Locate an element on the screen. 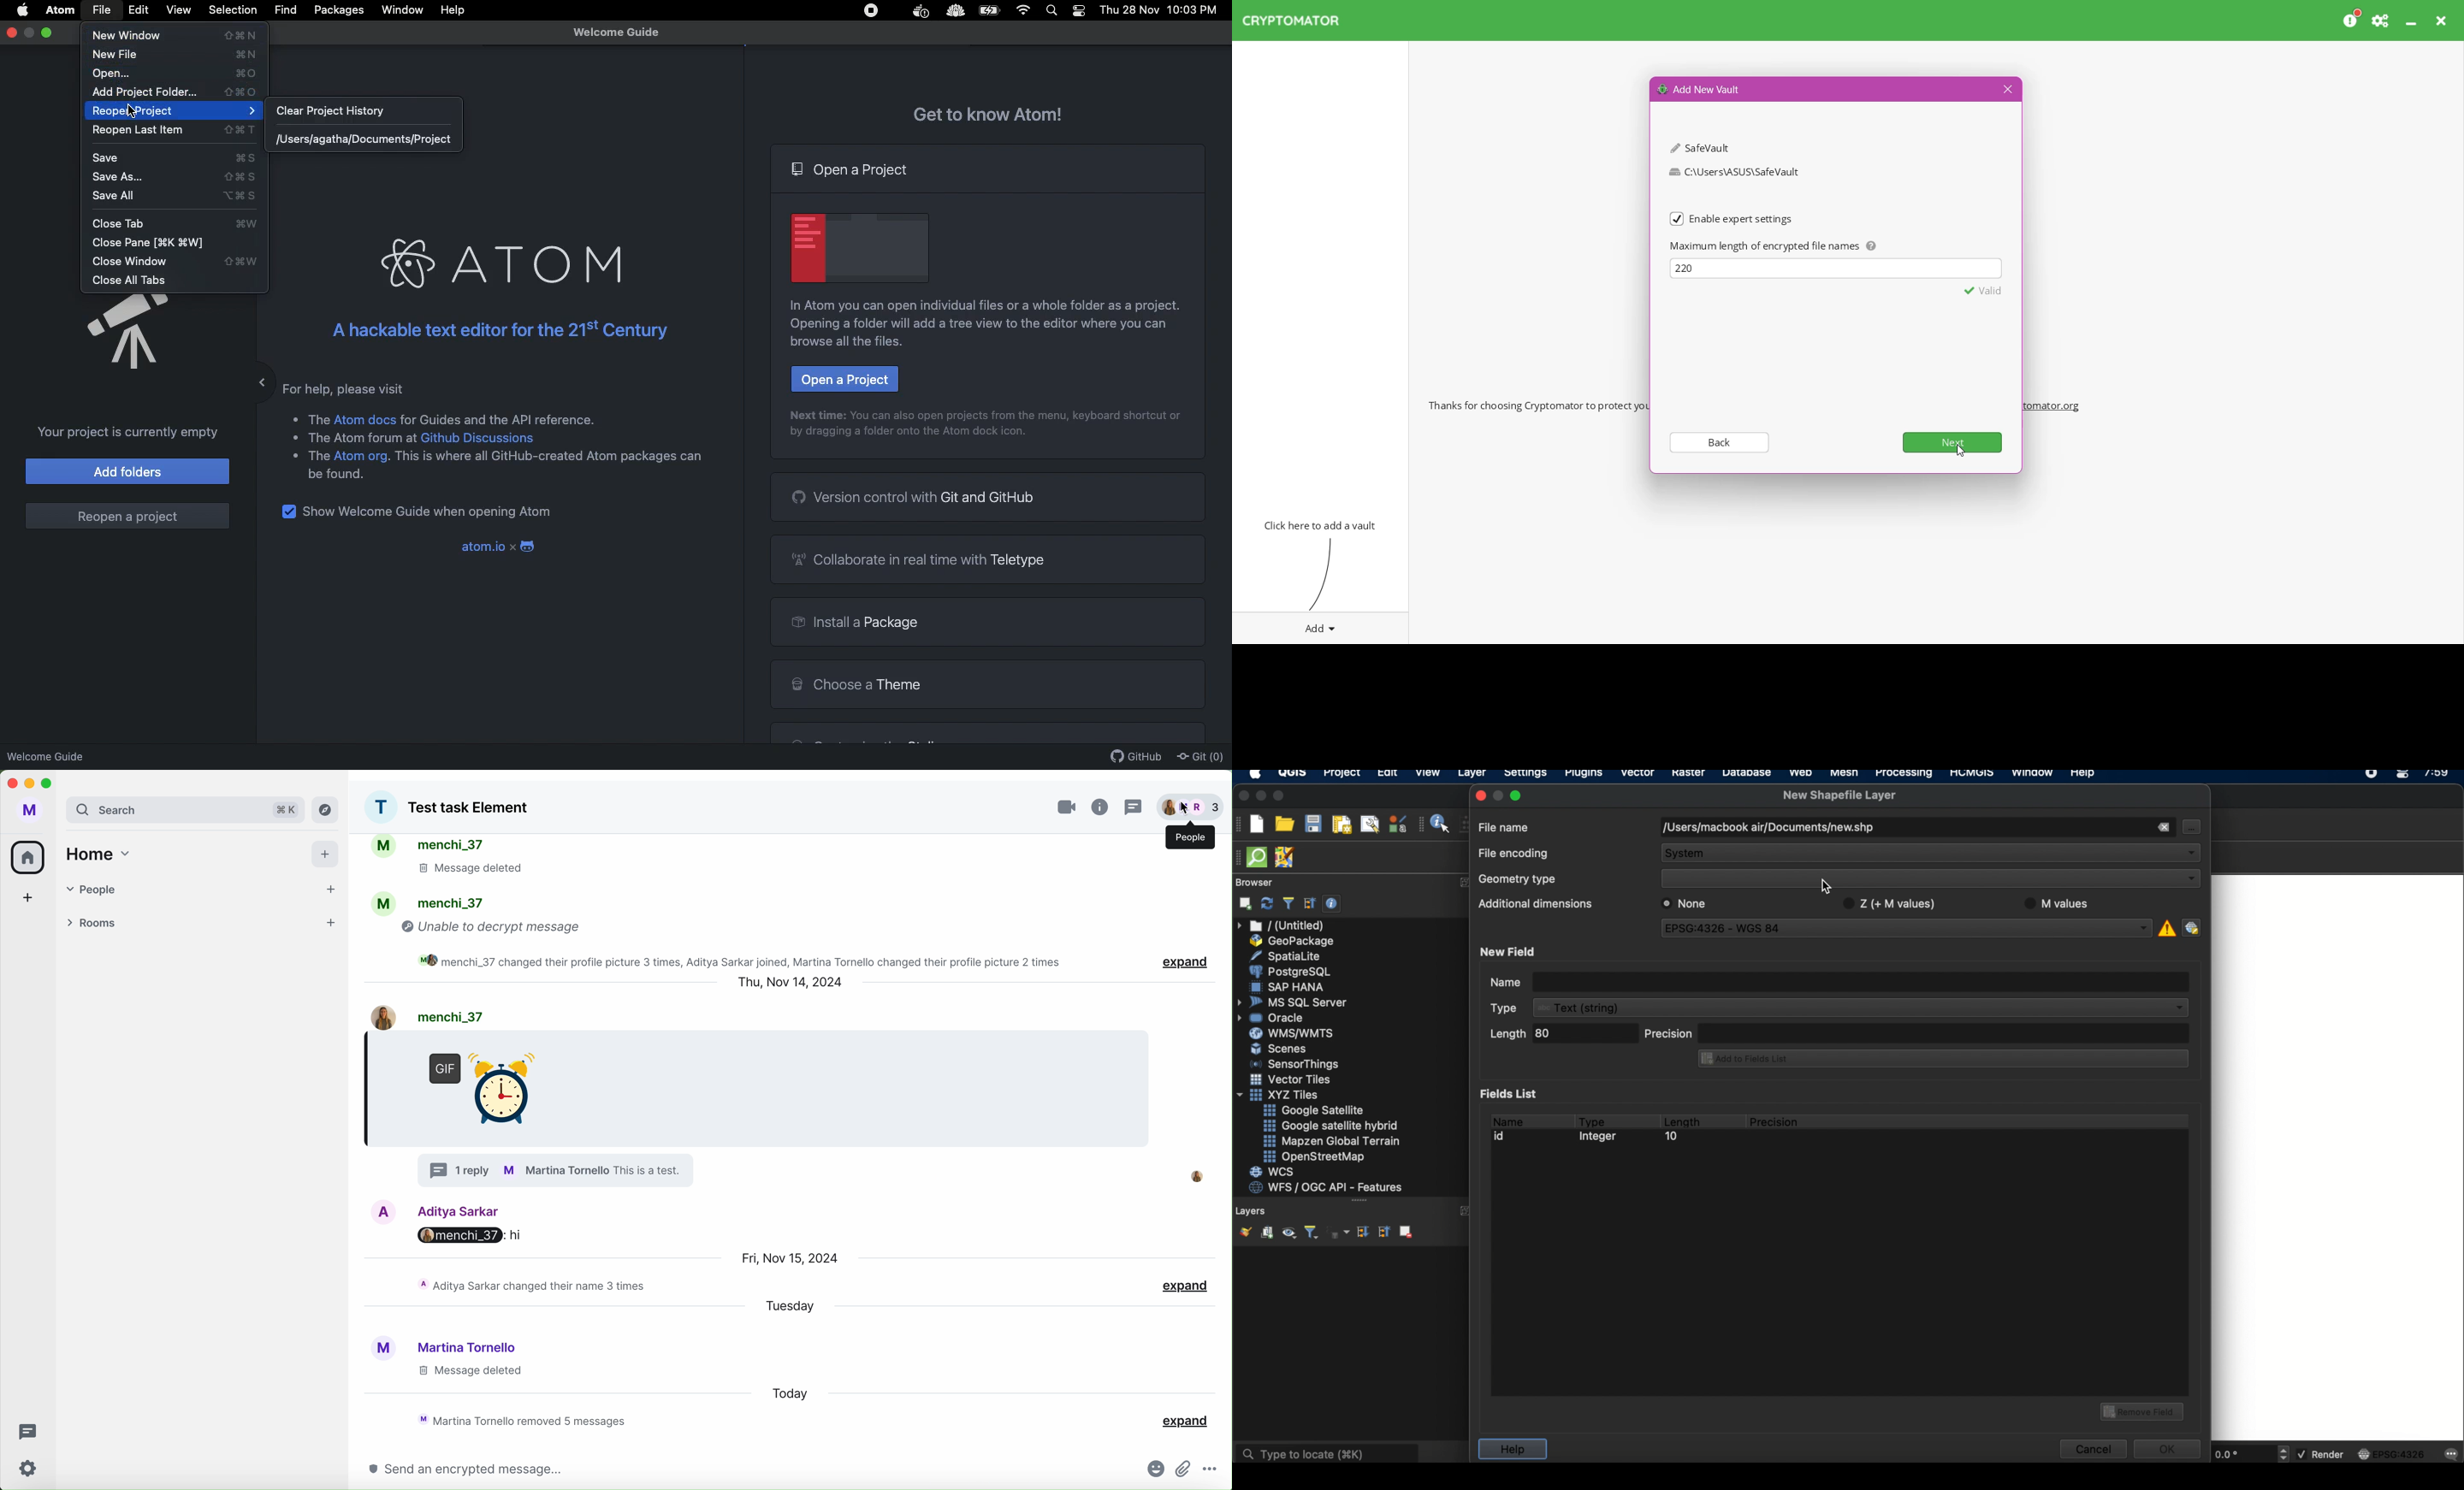 Image resolution: width=2464 pixels, height=1512 pixels. close program is located at coordinates (11, 783).